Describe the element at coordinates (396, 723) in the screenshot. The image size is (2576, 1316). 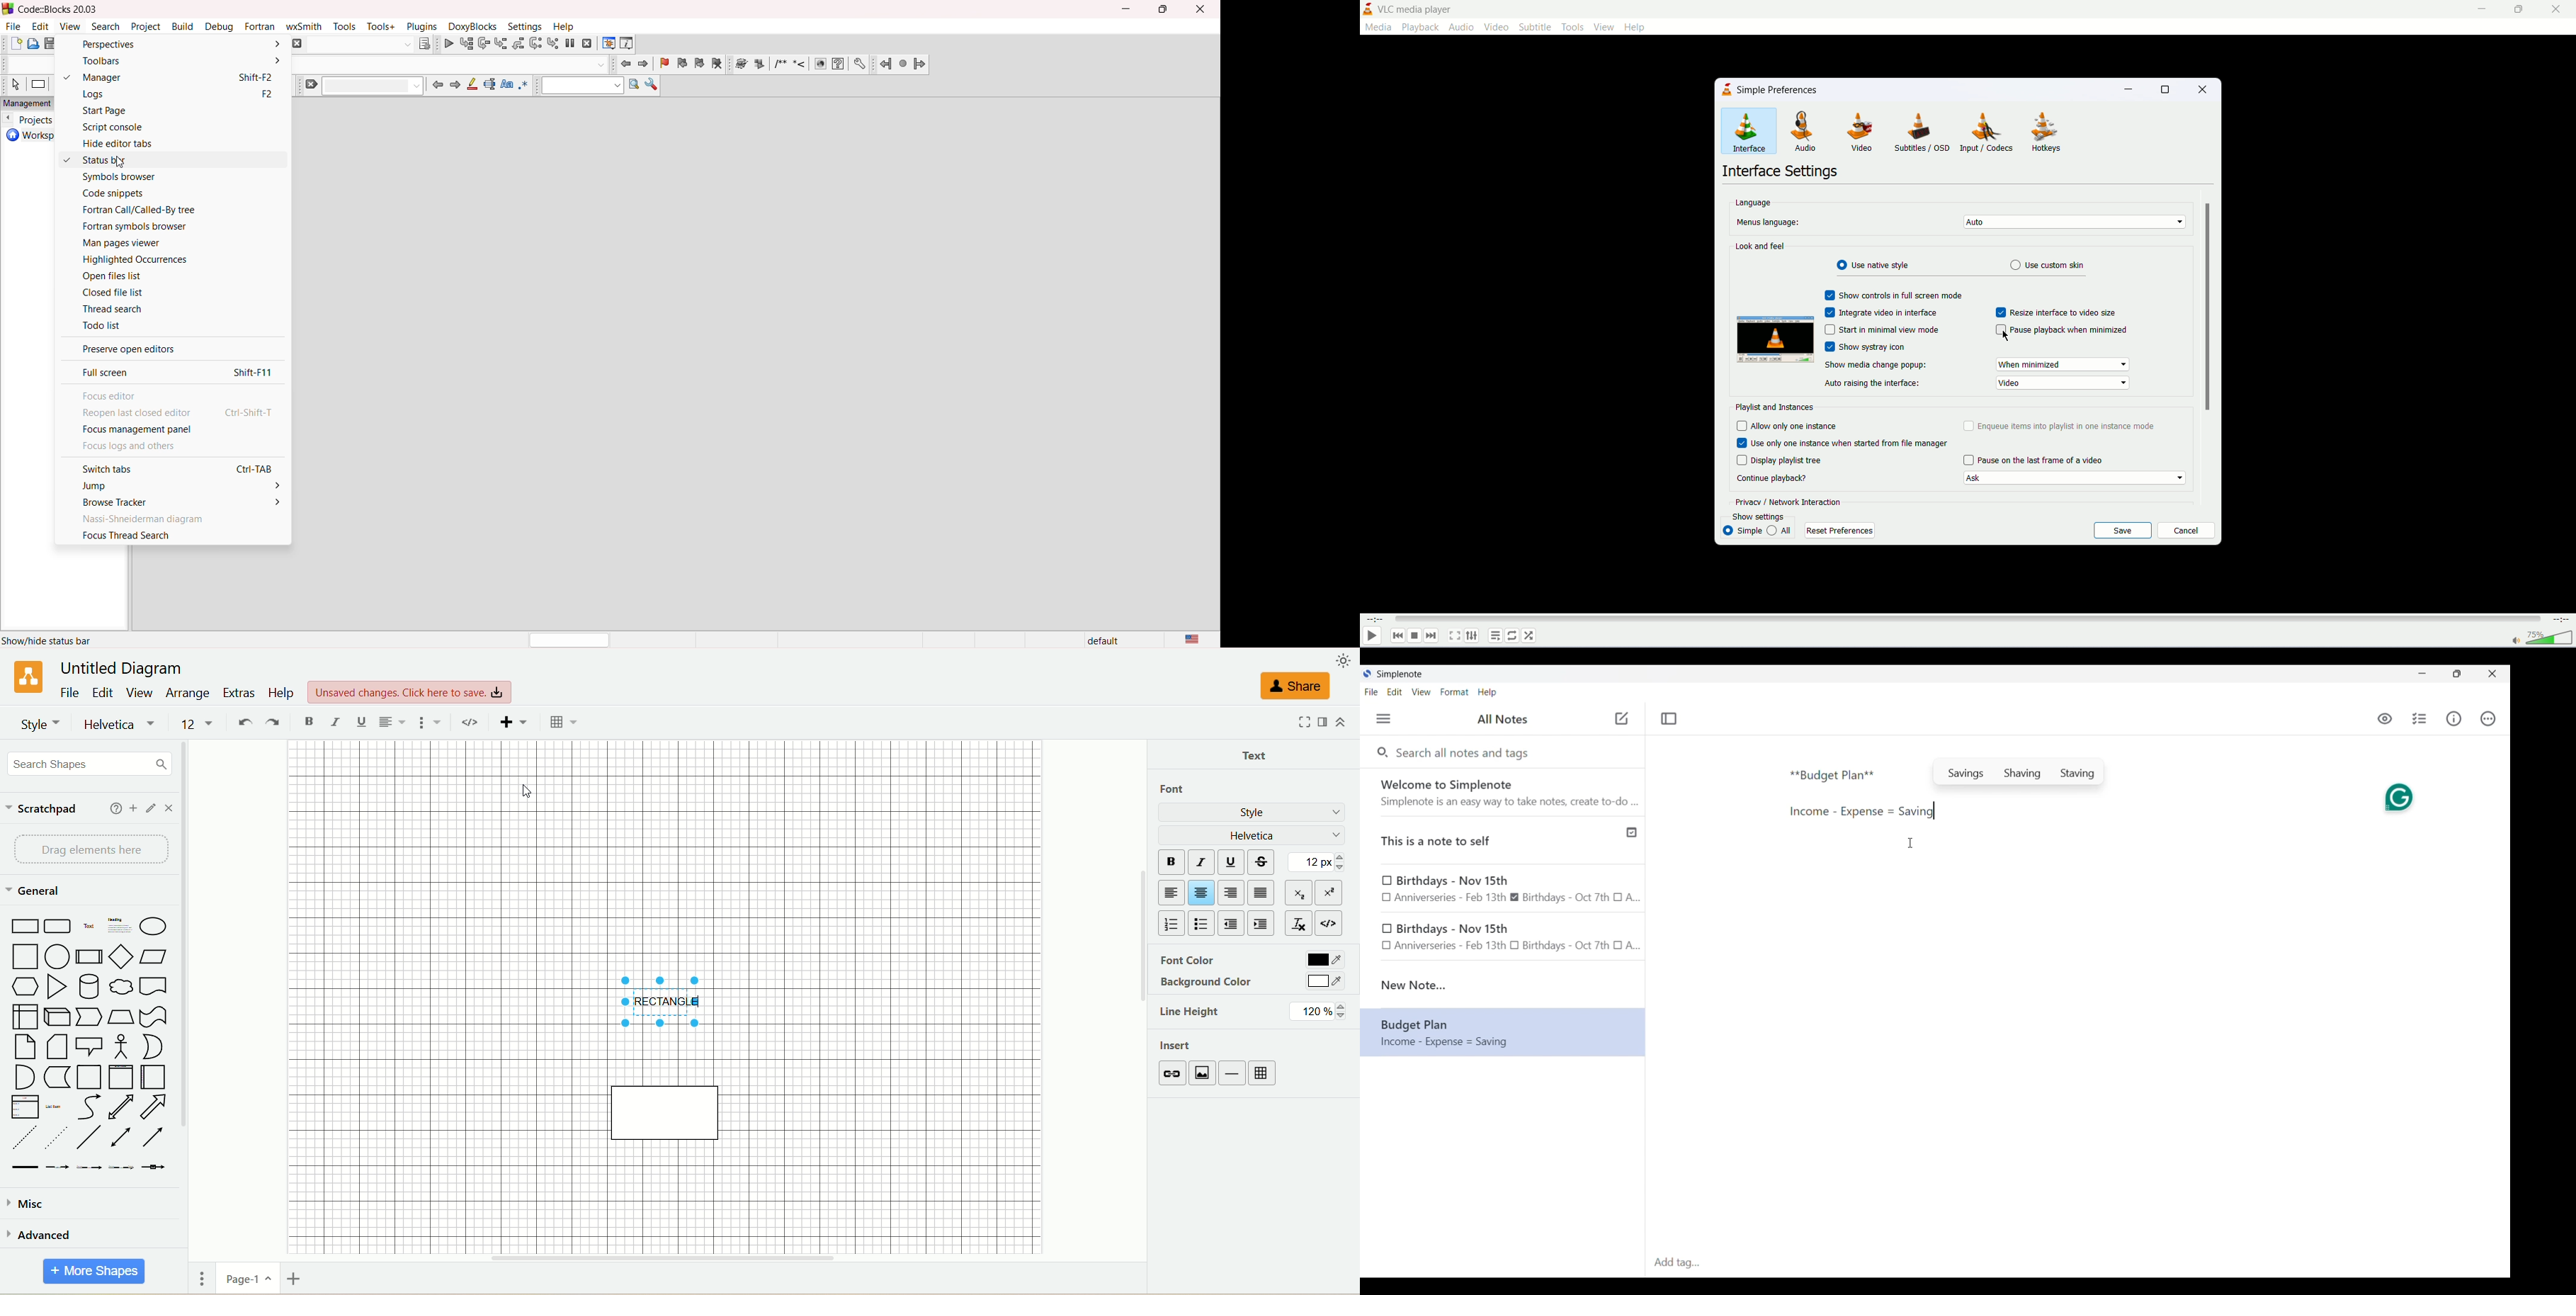
I see `text alignment` at that location.